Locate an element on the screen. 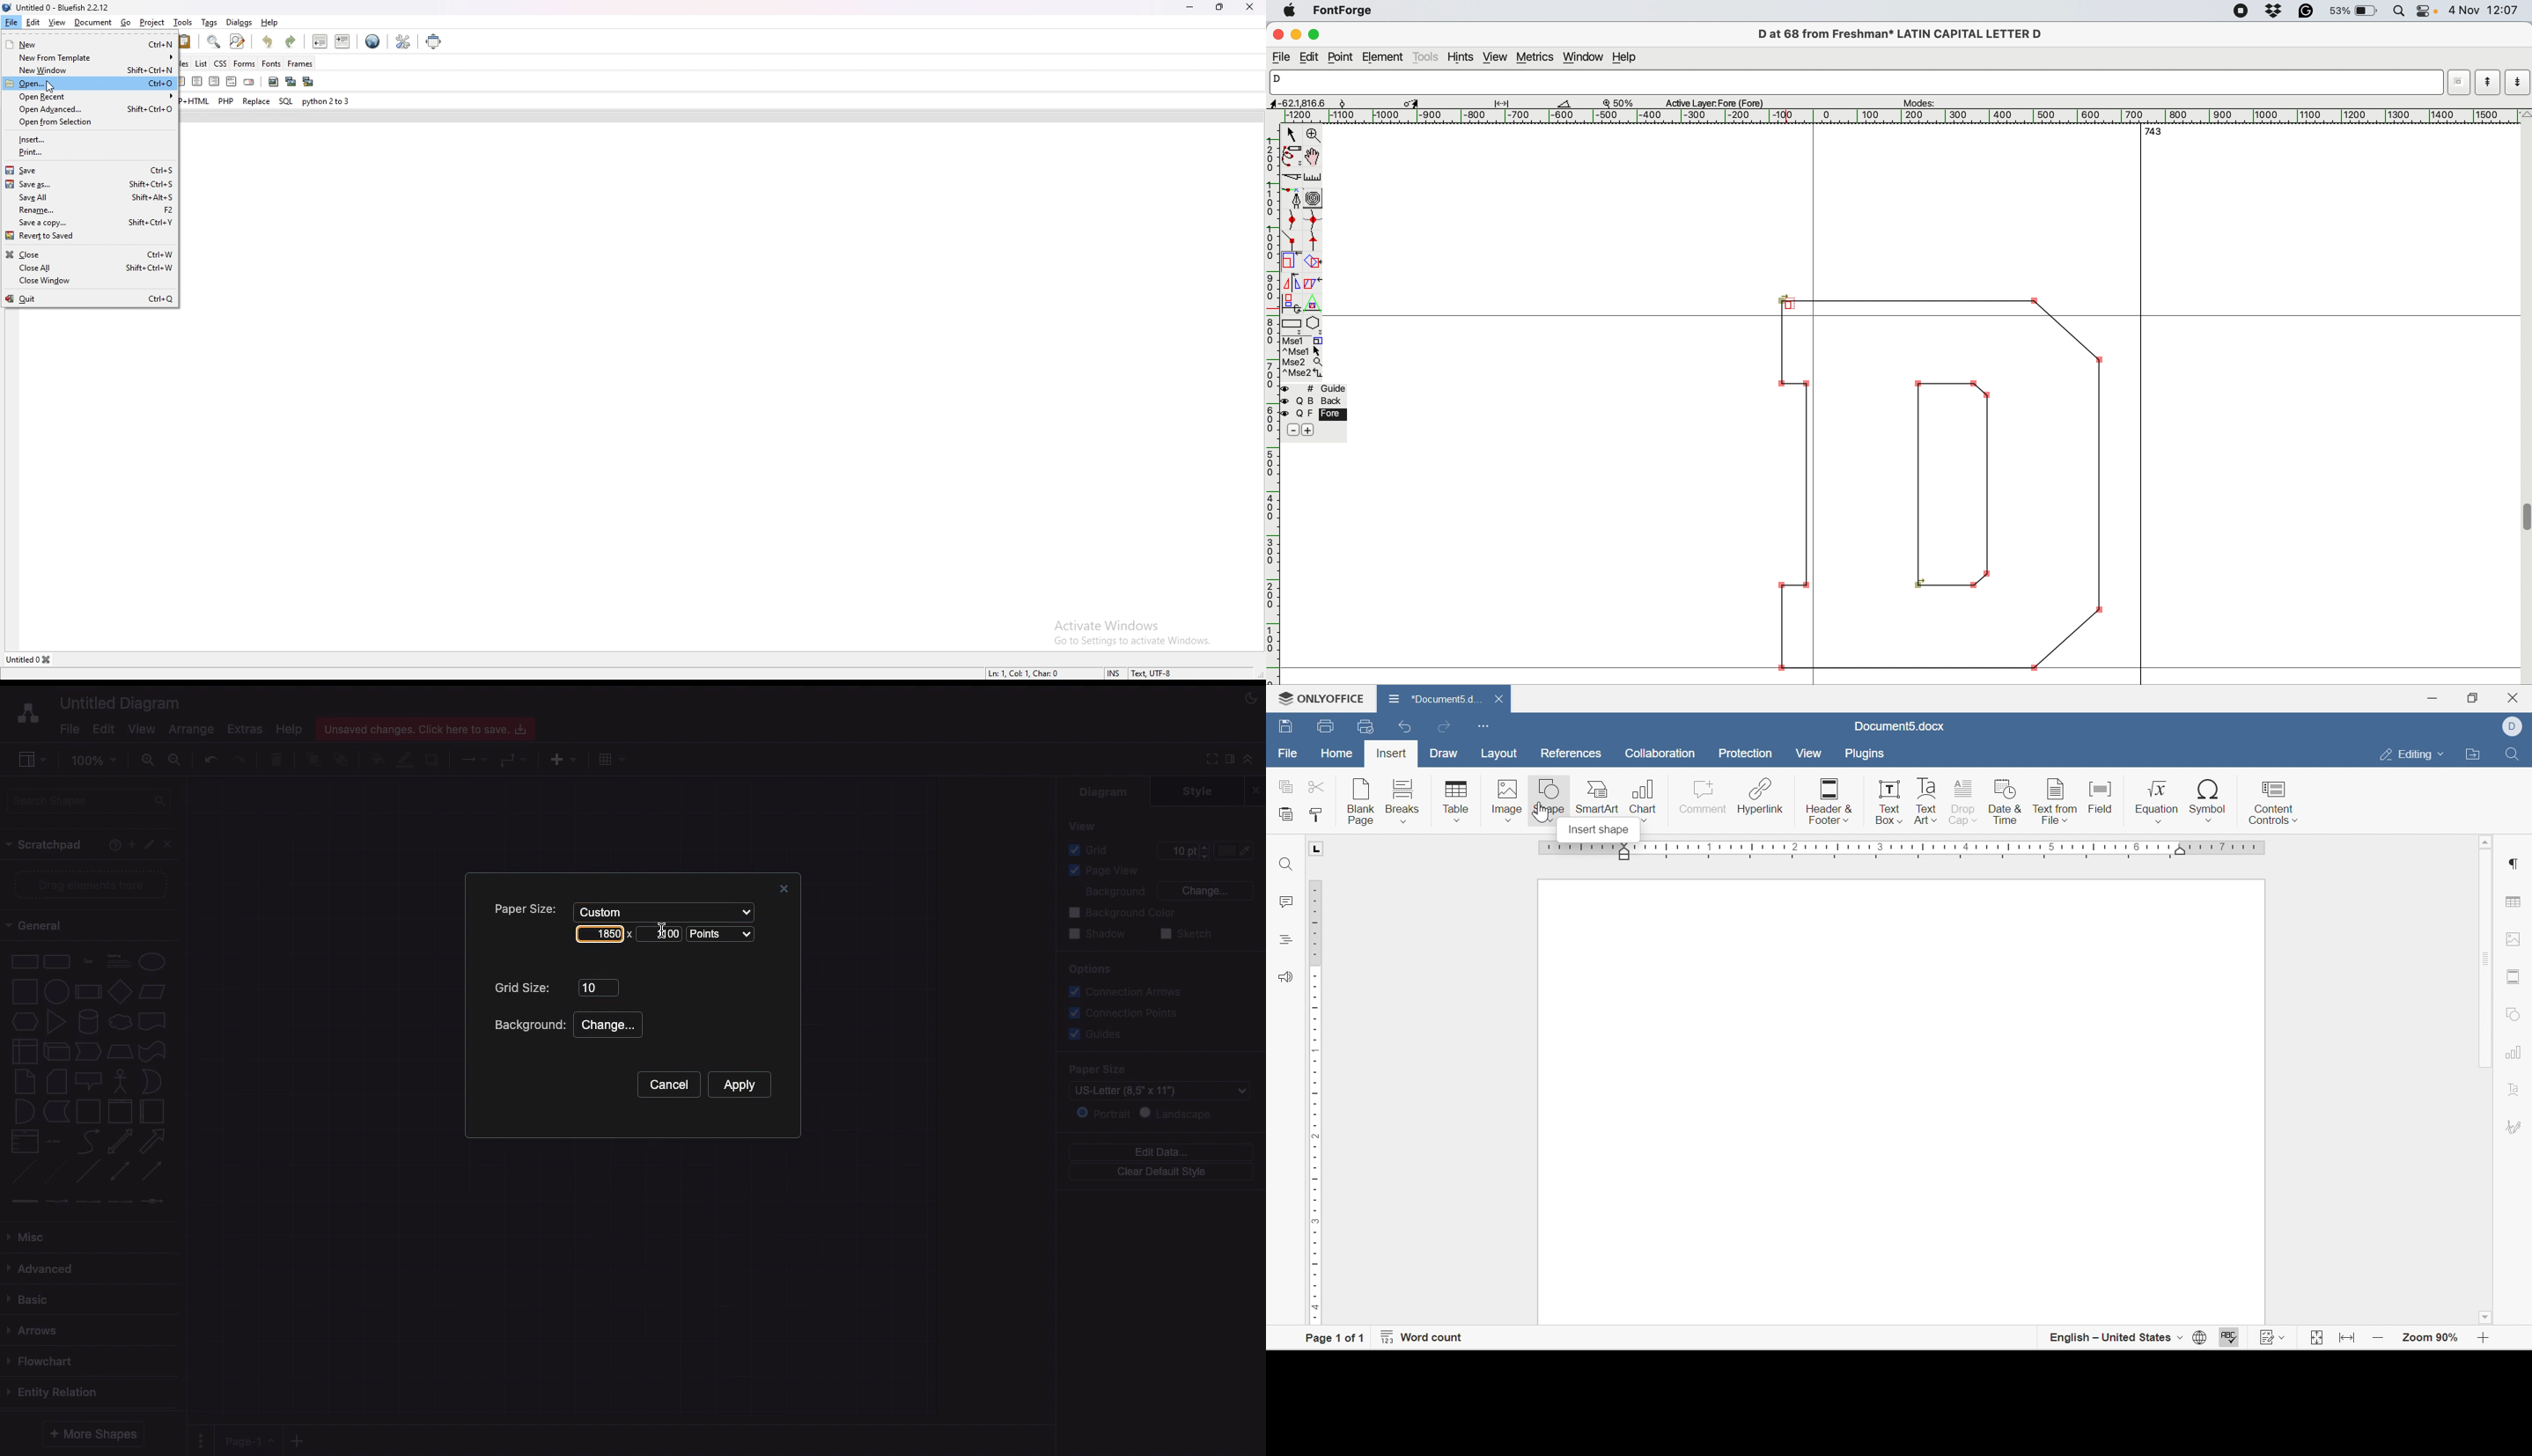  connector 5 is located at coordinates (154, 1201).